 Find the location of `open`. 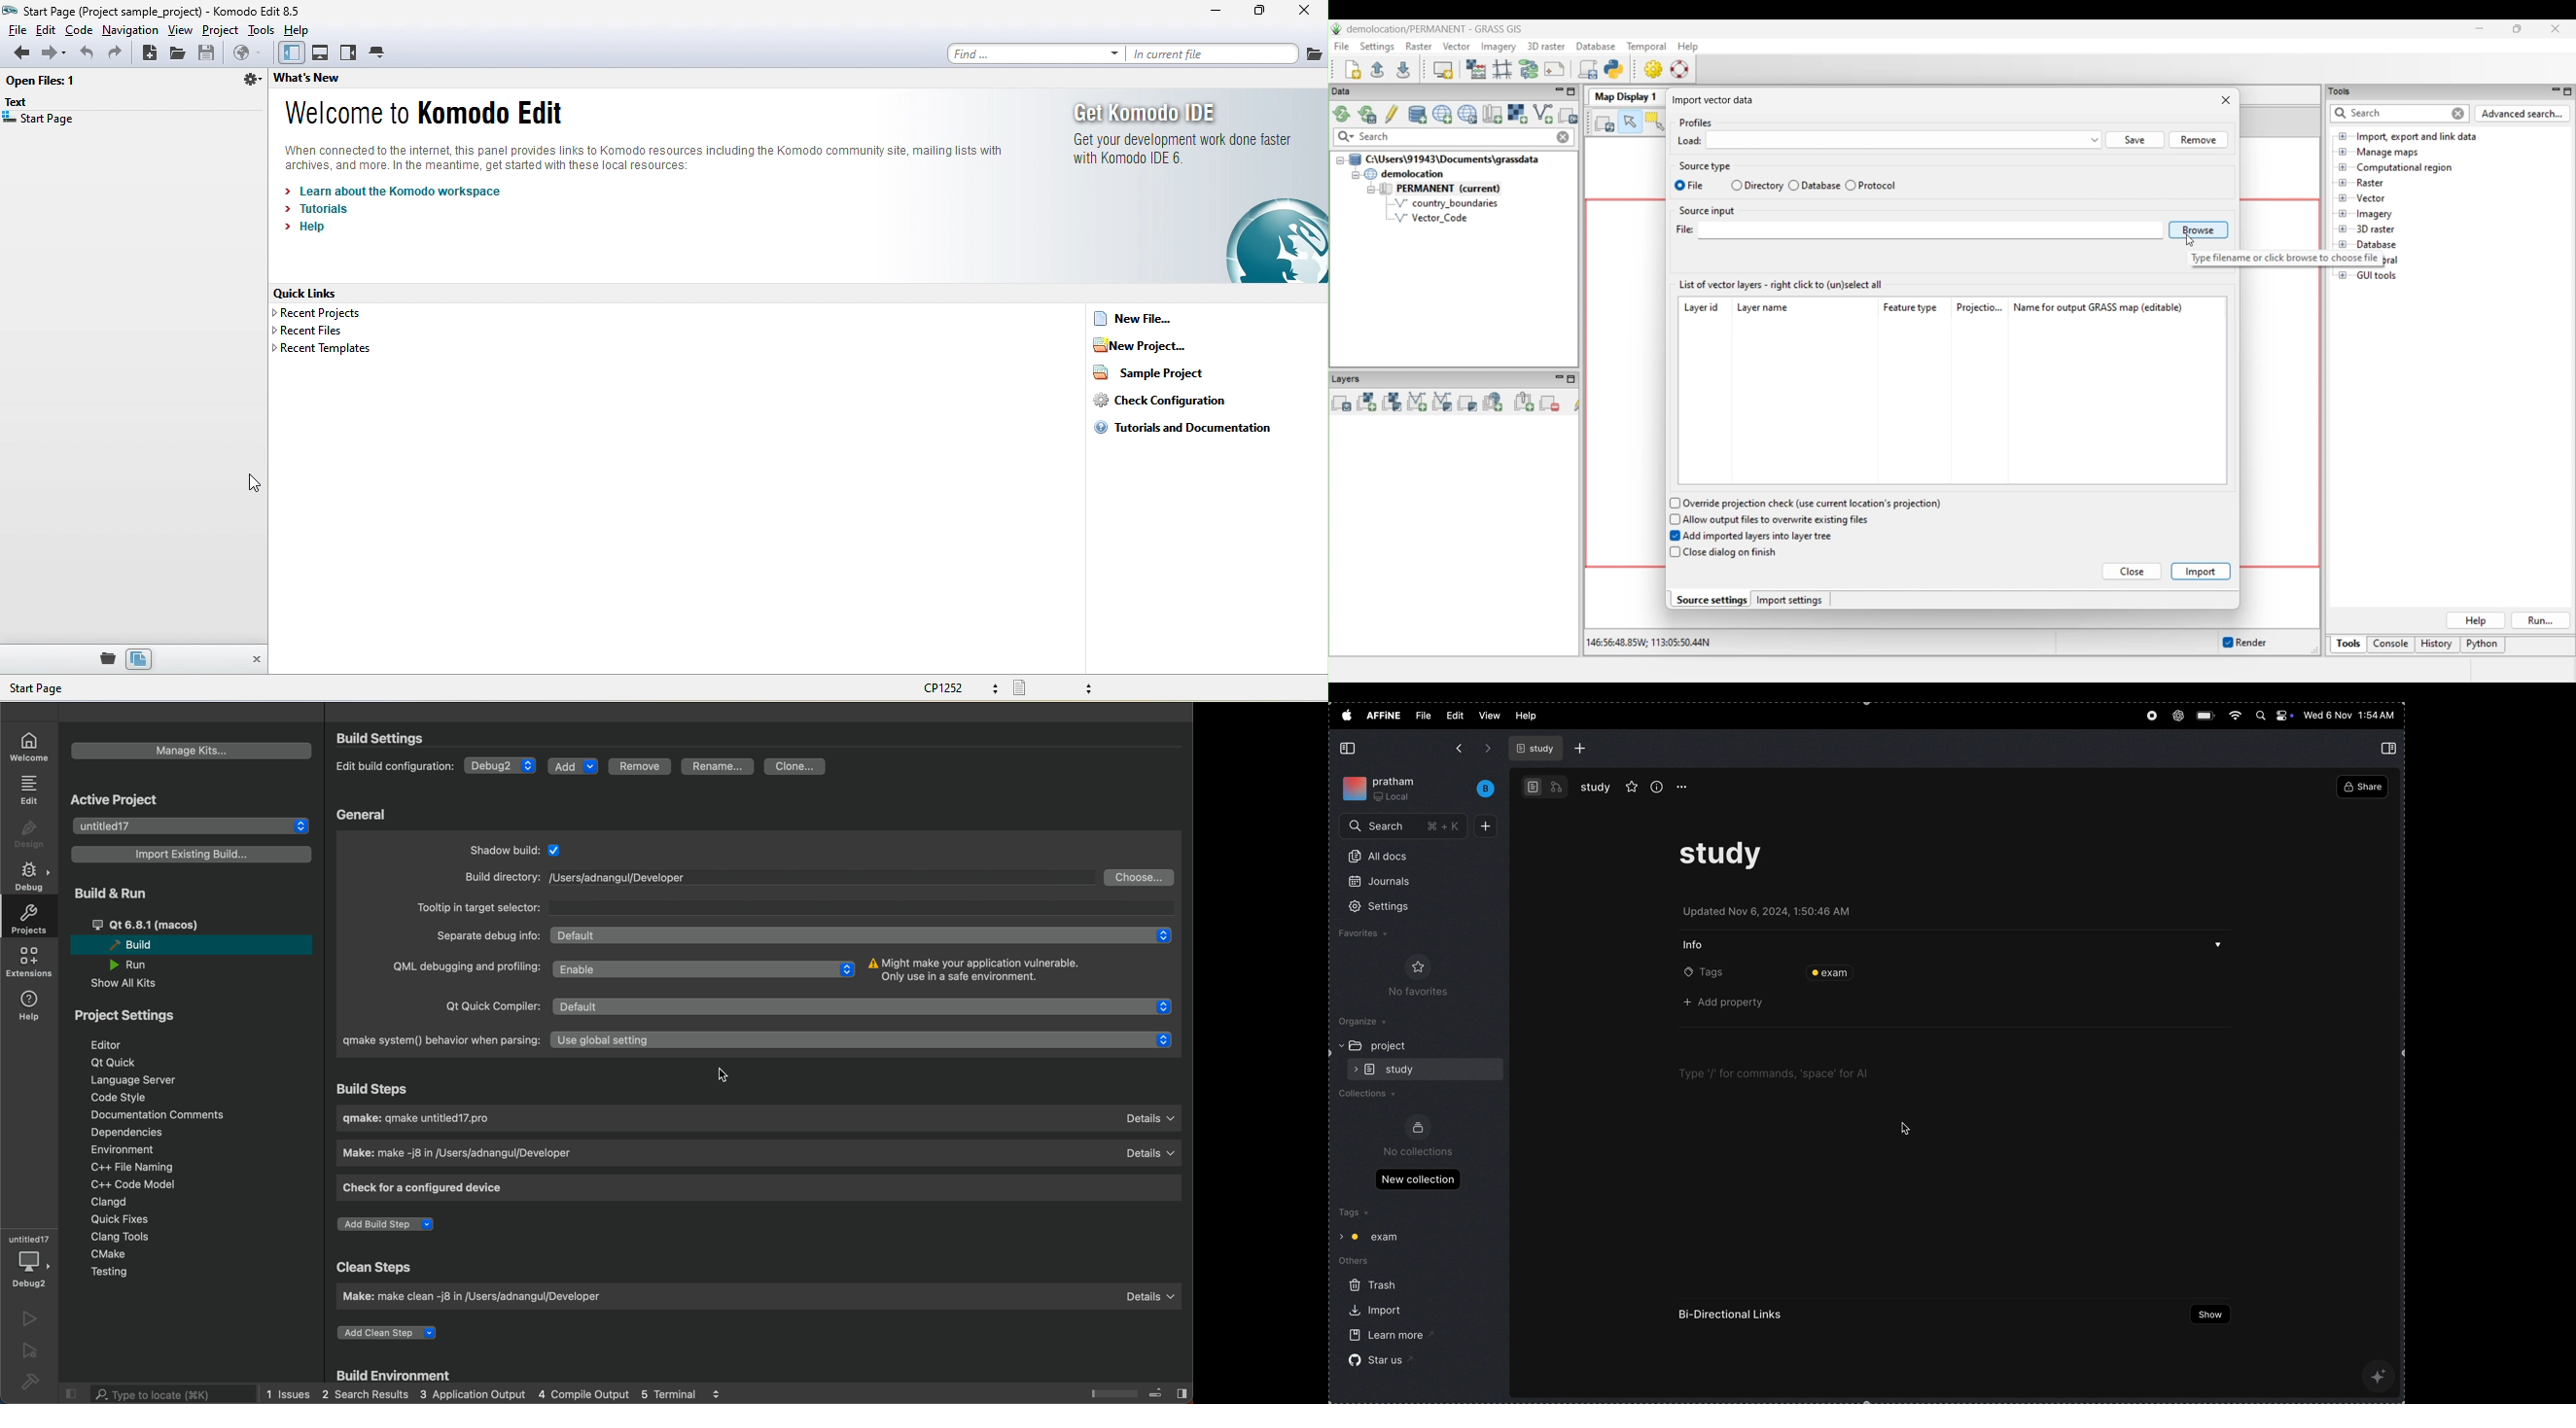

open is located at coordinates (181, 53).